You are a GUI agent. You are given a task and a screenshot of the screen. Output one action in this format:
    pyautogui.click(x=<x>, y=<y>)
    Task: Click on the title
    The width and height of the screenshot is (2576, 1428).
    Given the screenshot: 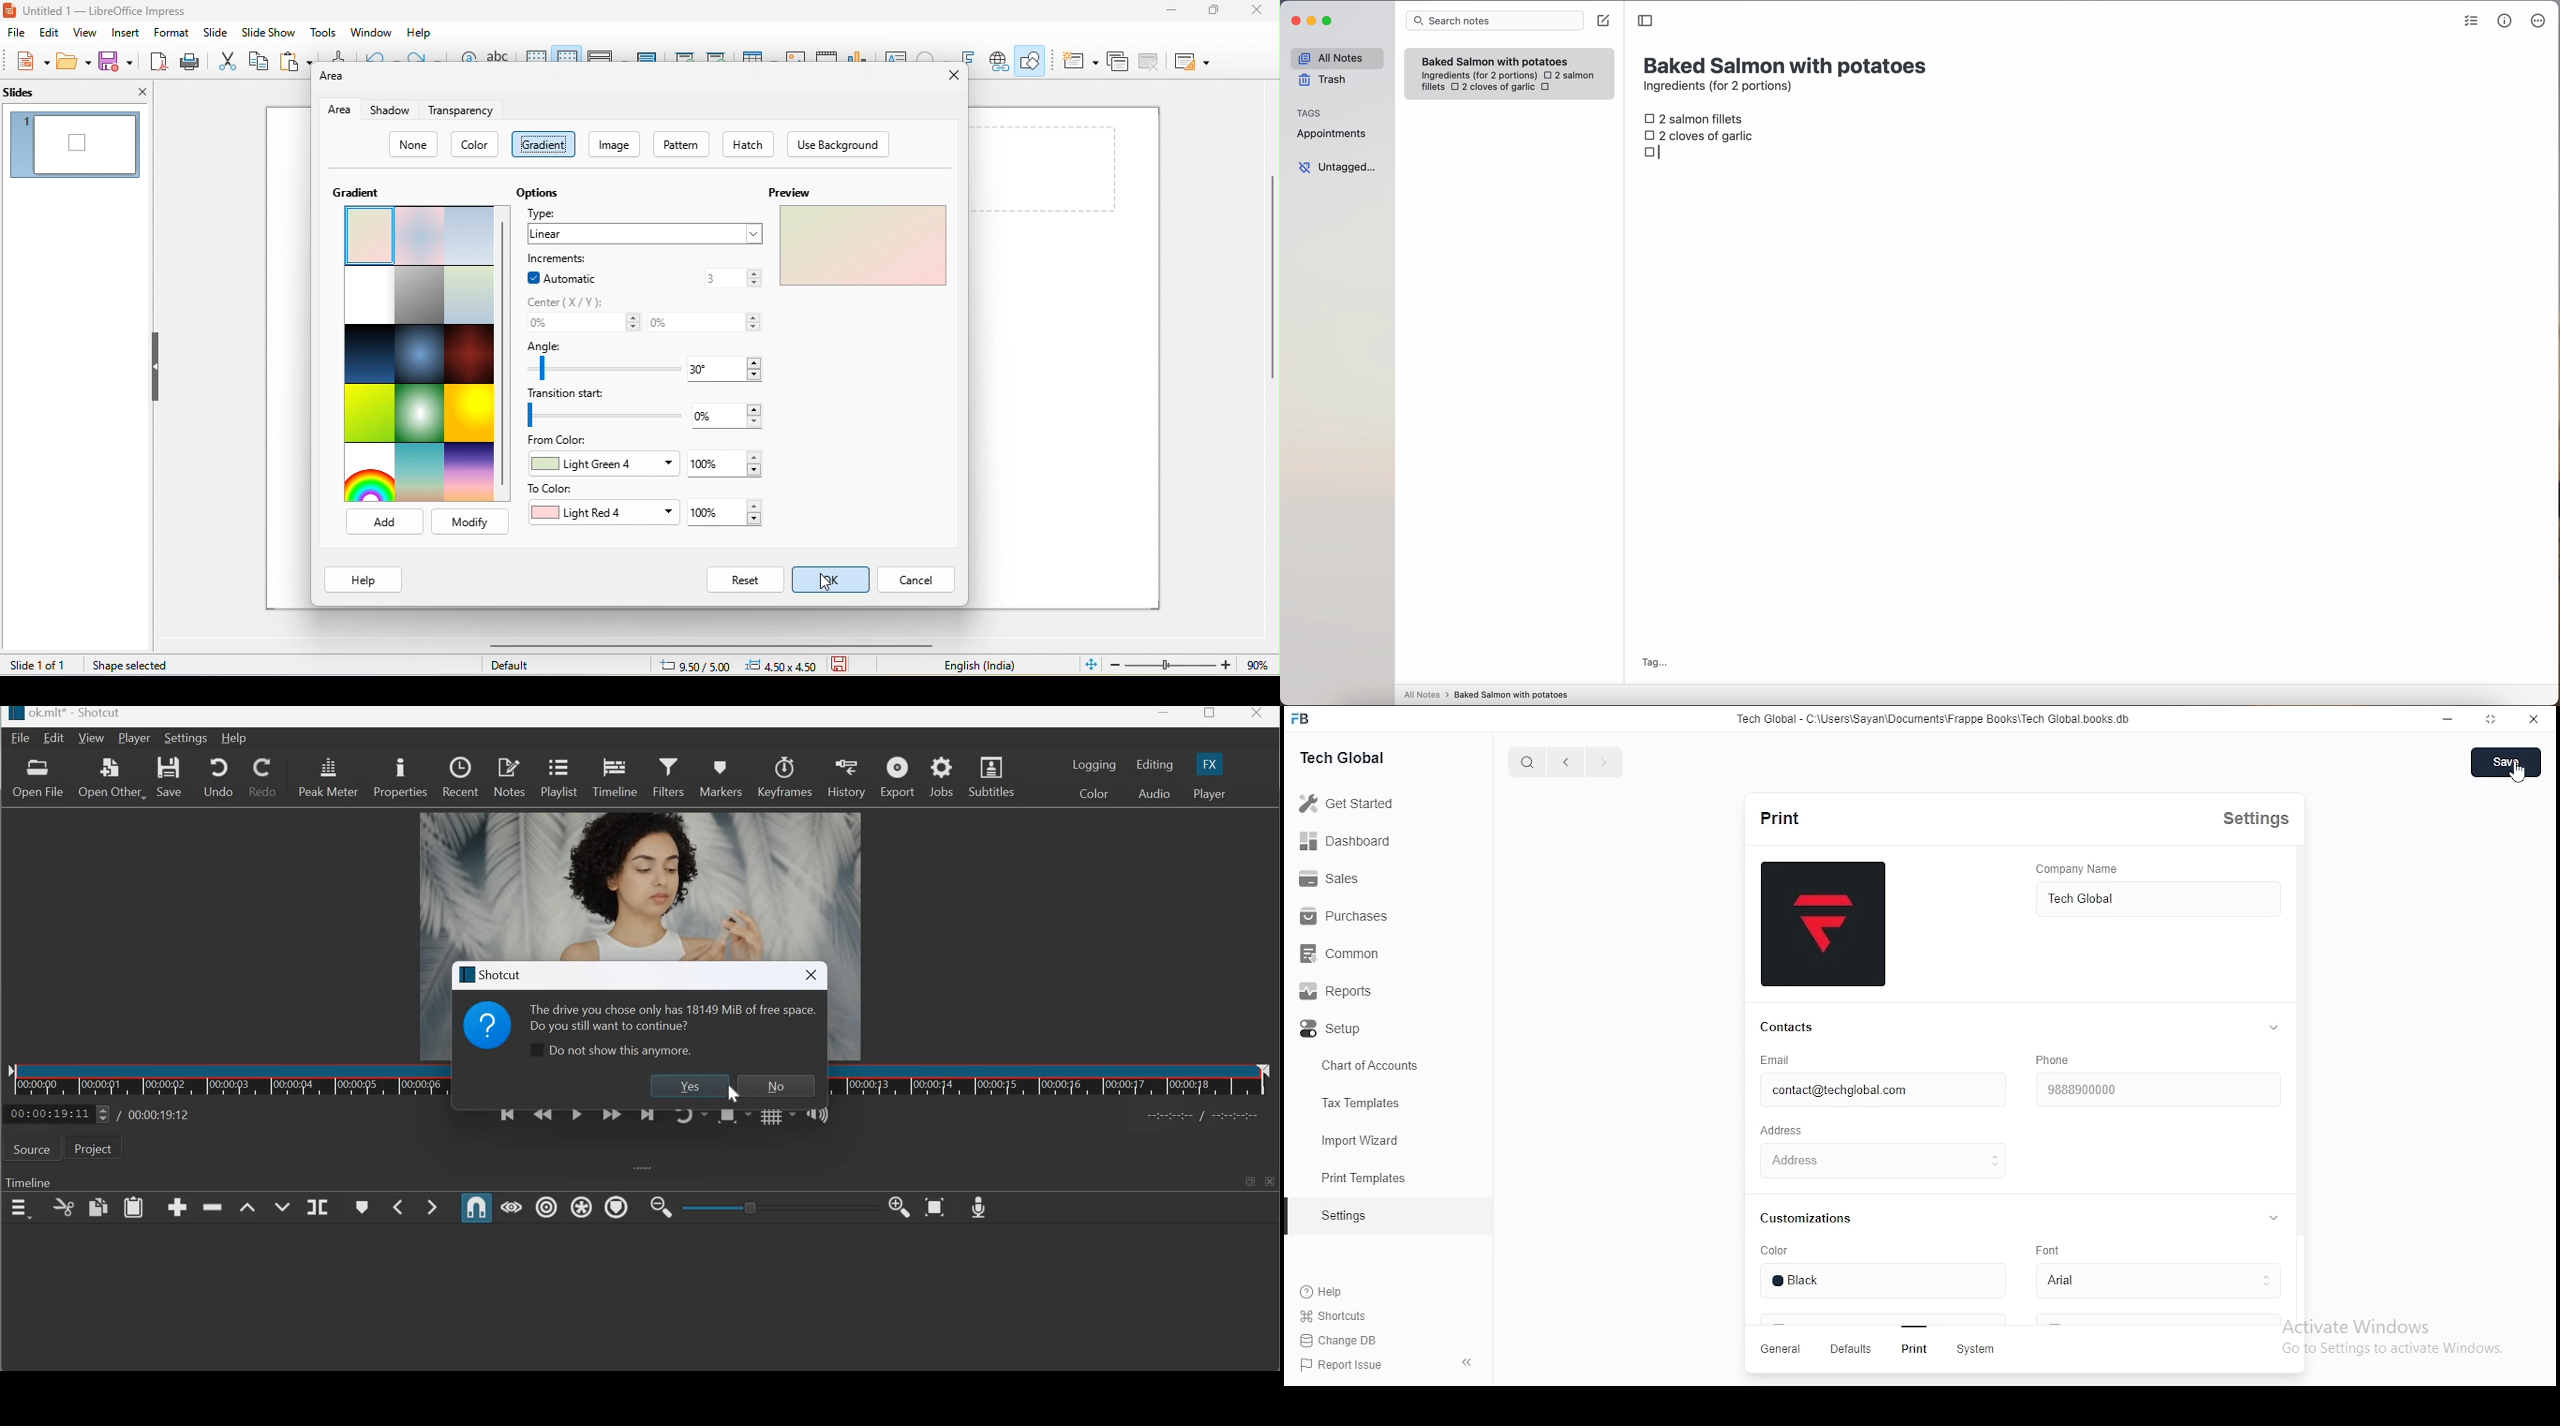 What is the action you would take?
    pyautogui.click(x=1787, y=64)
    